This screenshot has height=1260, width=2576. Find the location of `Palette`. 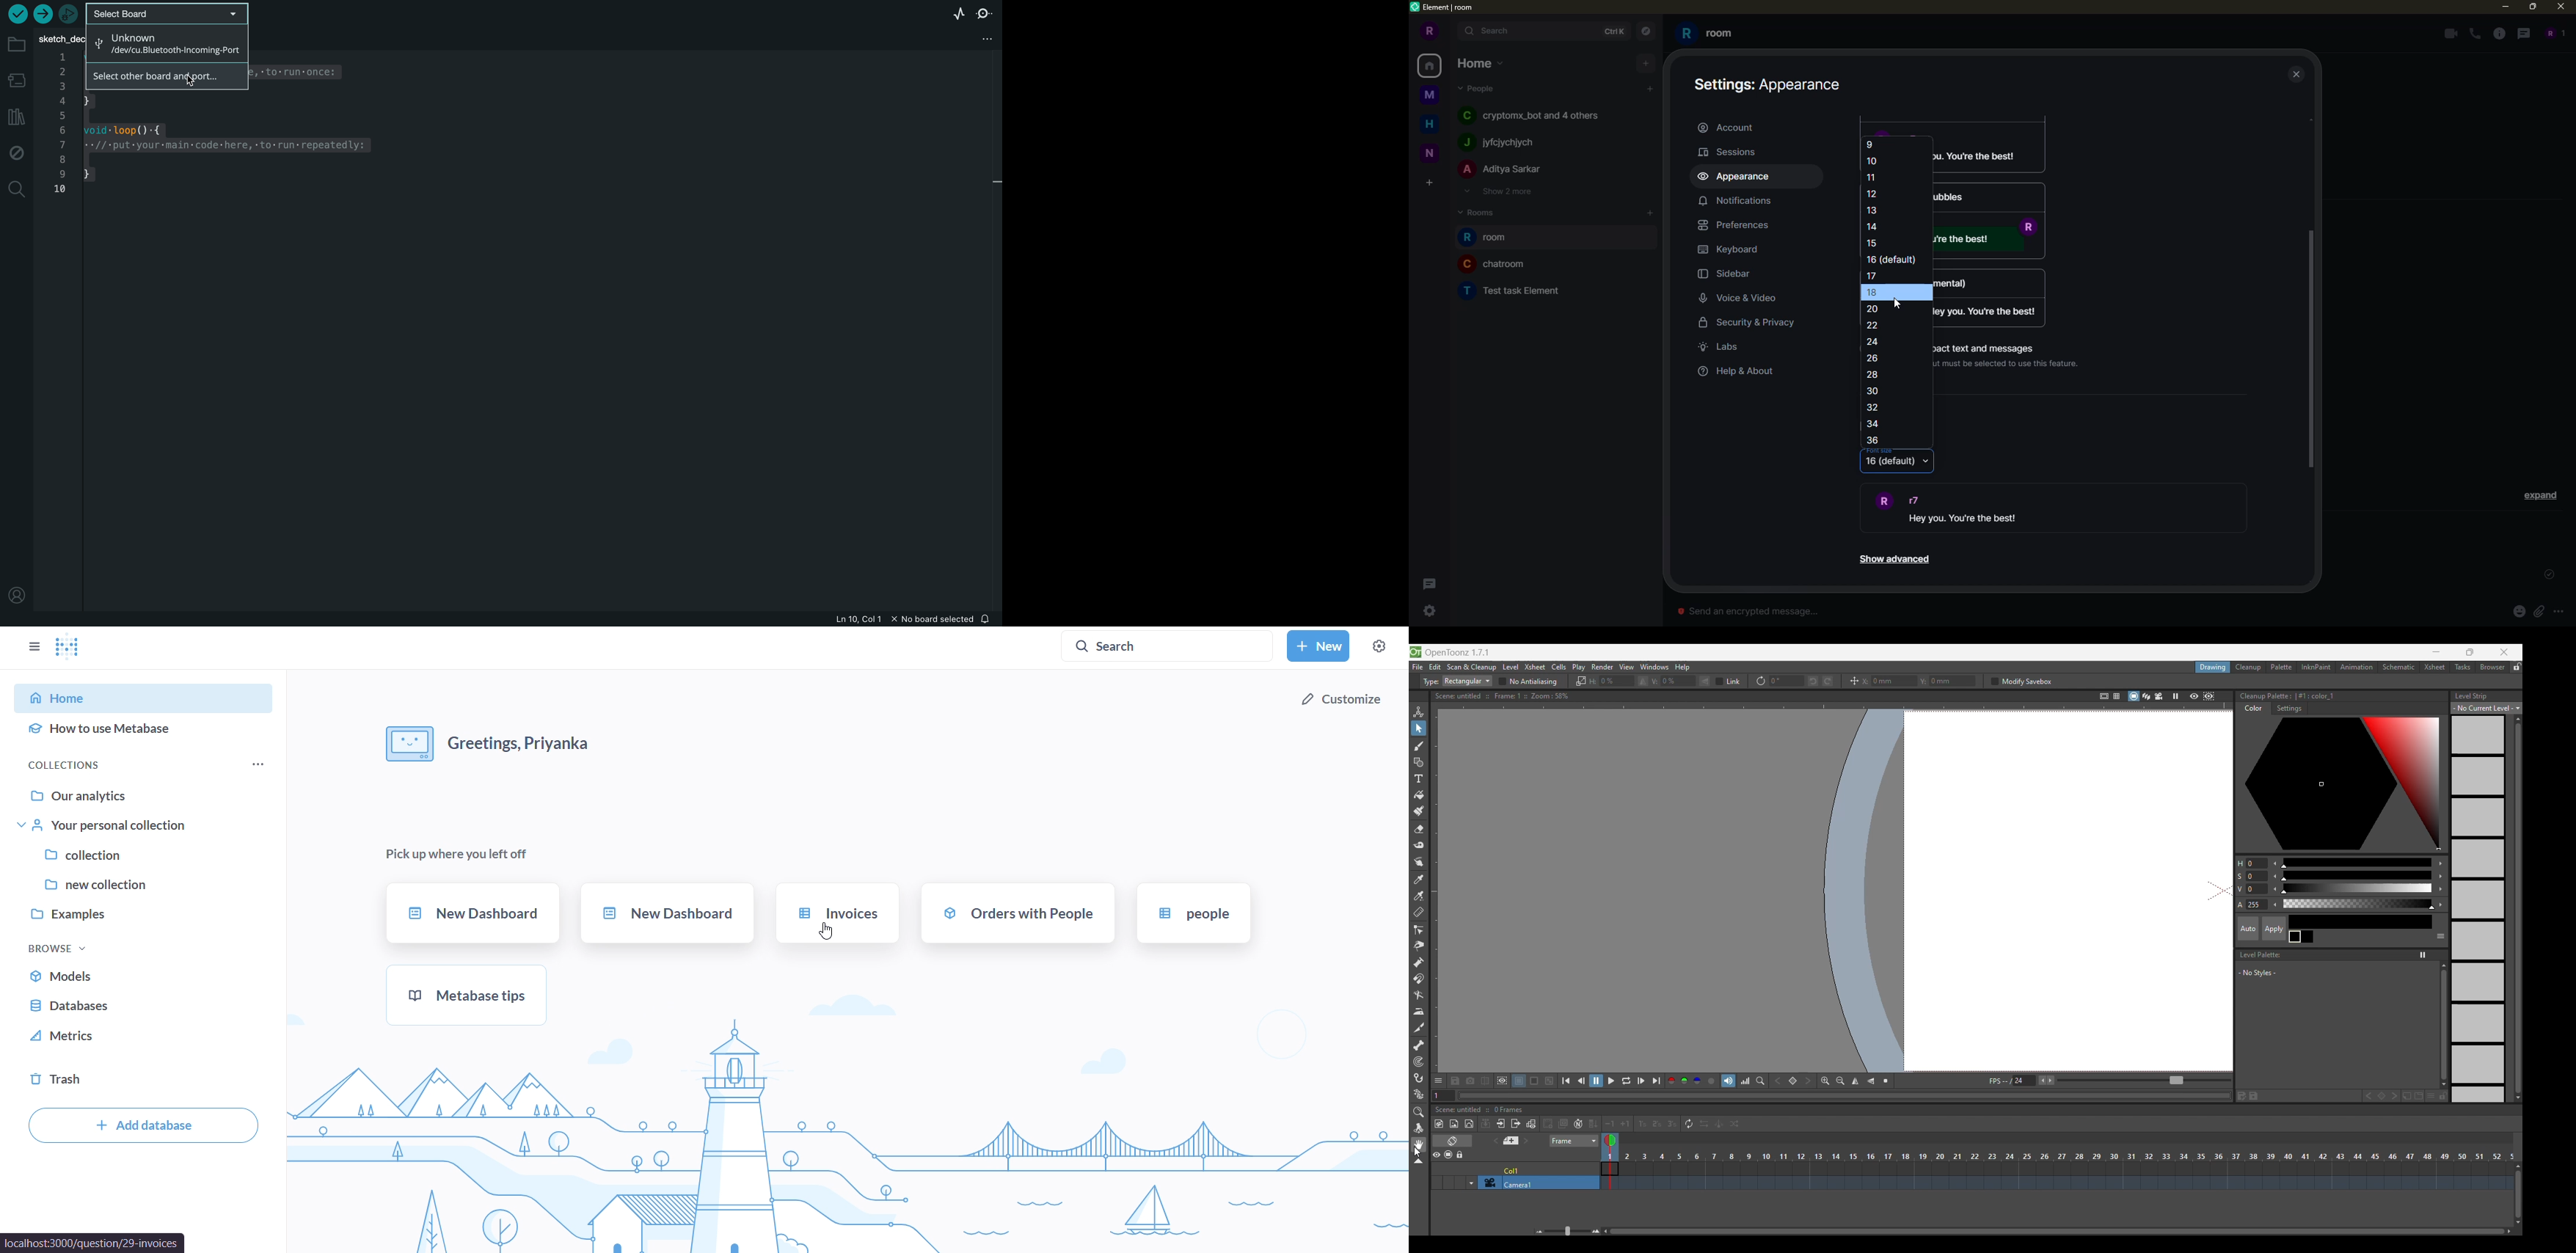

Palette is located at coordinates (2281, 667).